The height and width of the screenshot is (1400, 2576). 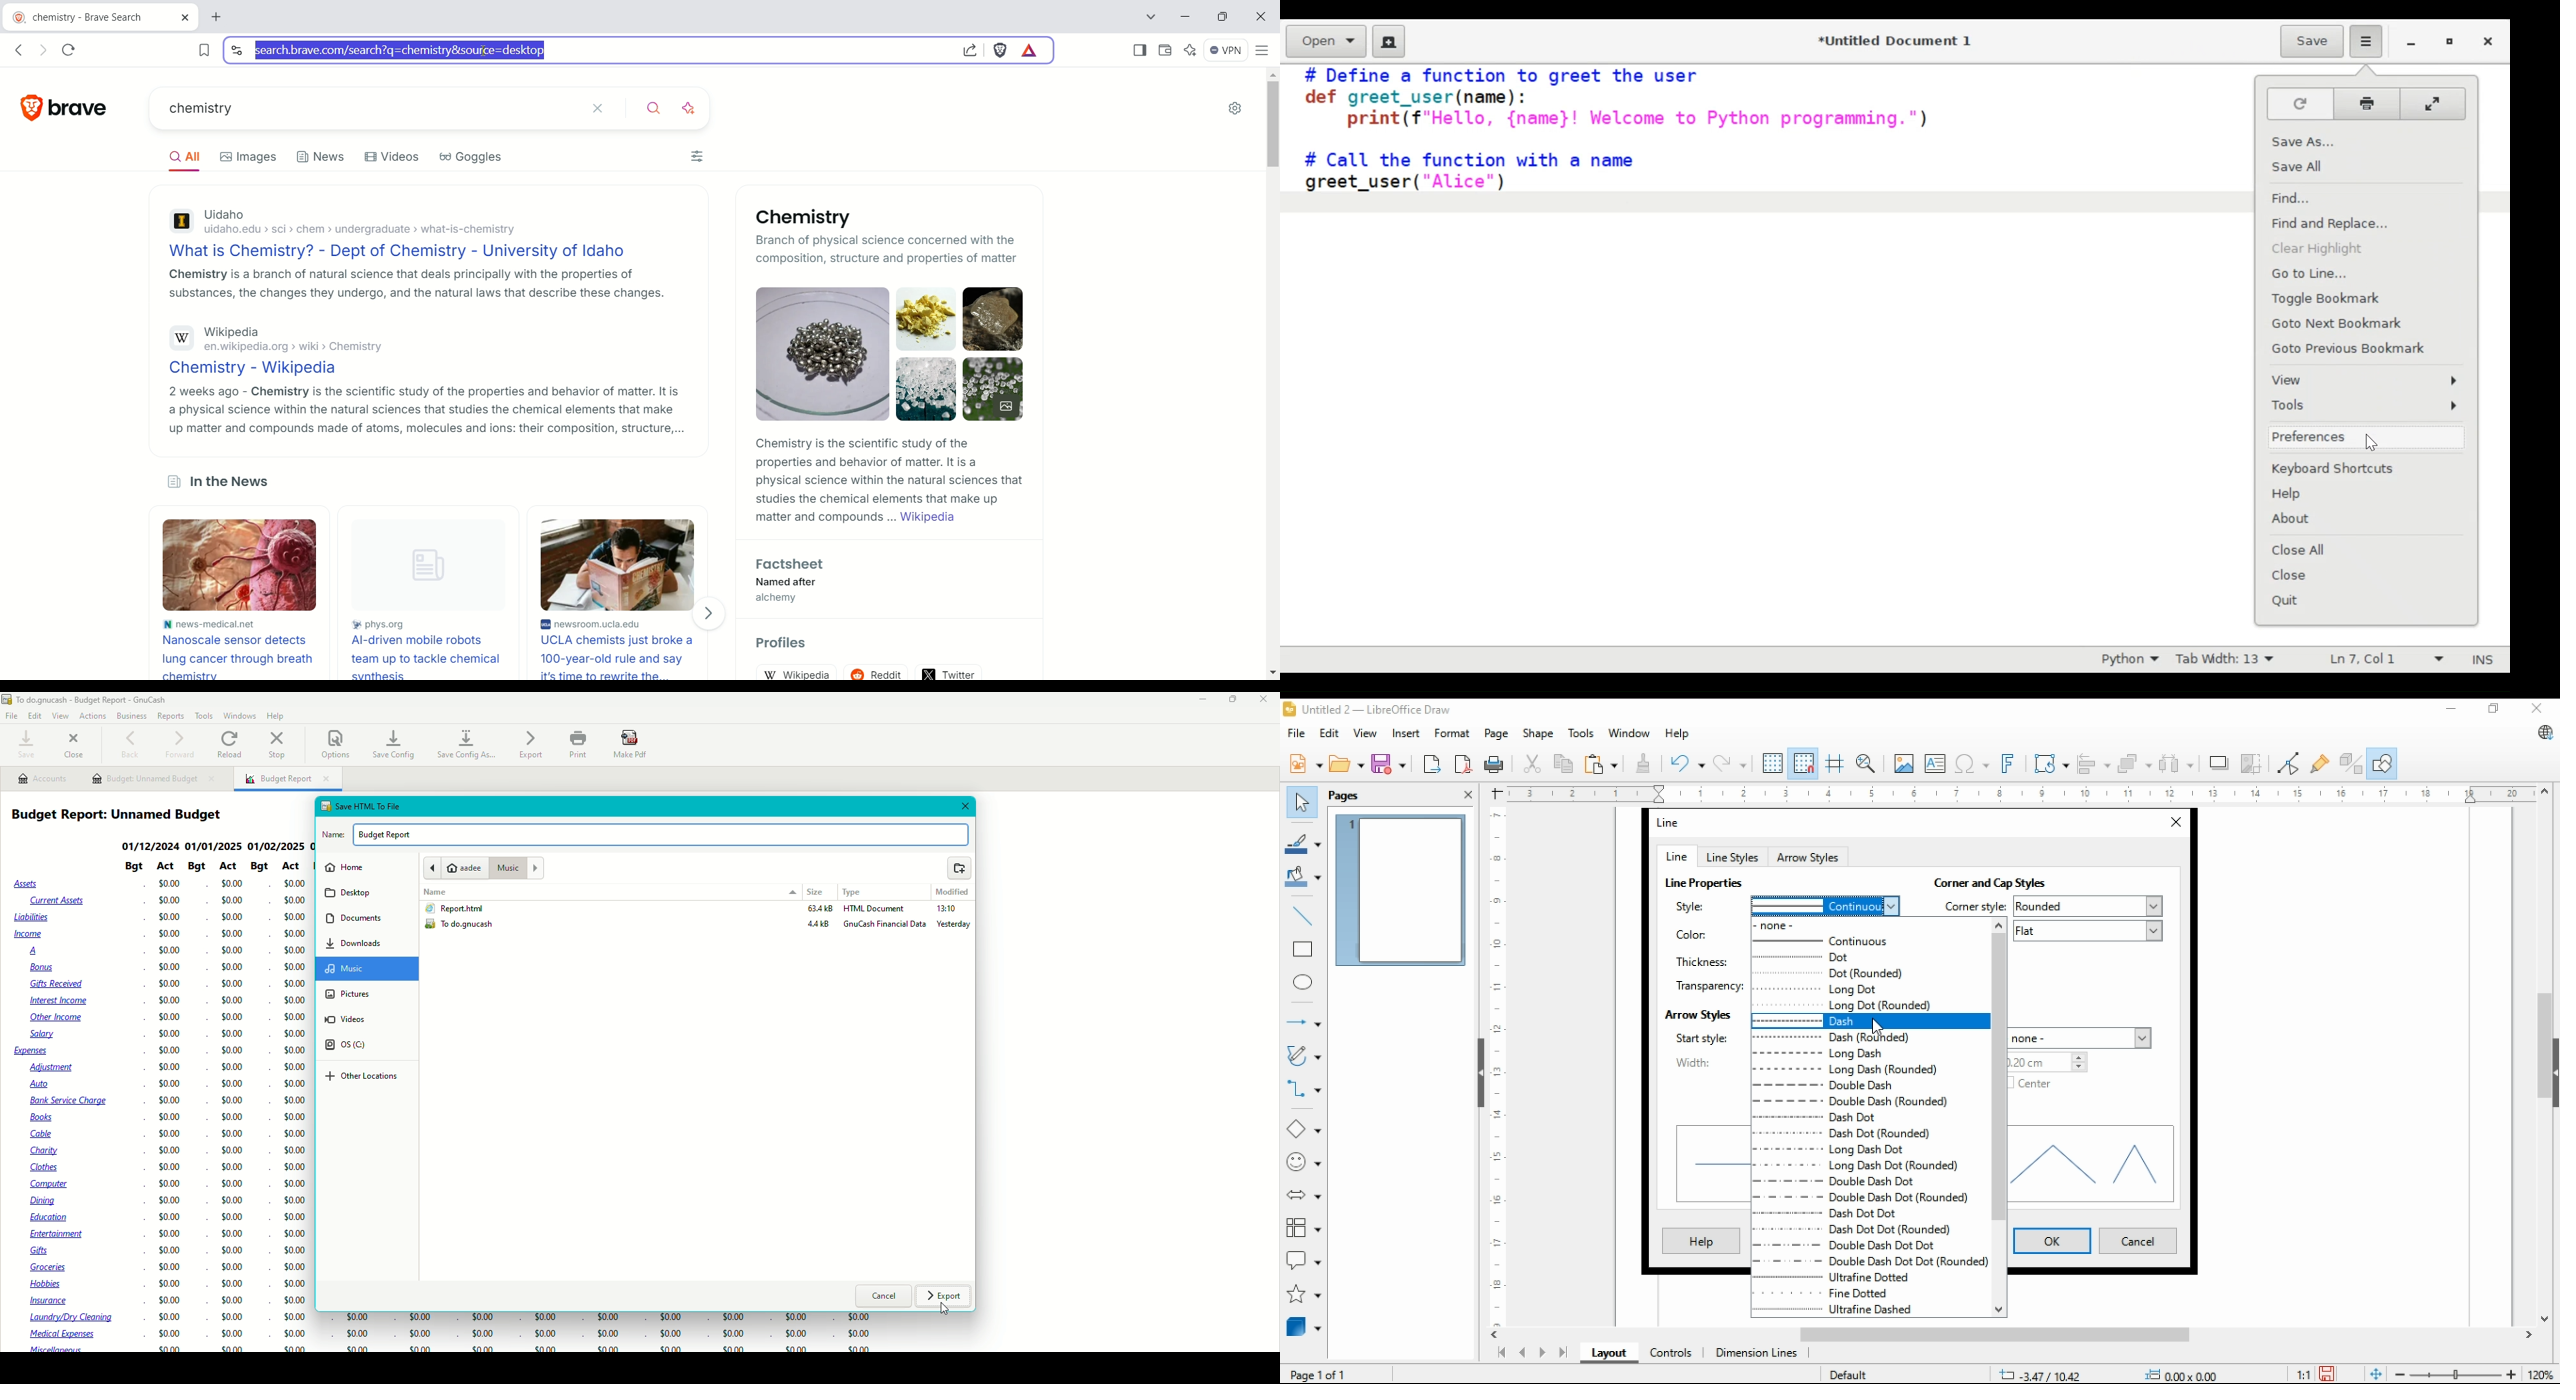 What do you see at coordinates (2019, 794) in the screenshot?
I see `horizontal scale` at bounding box center [2019, 794].